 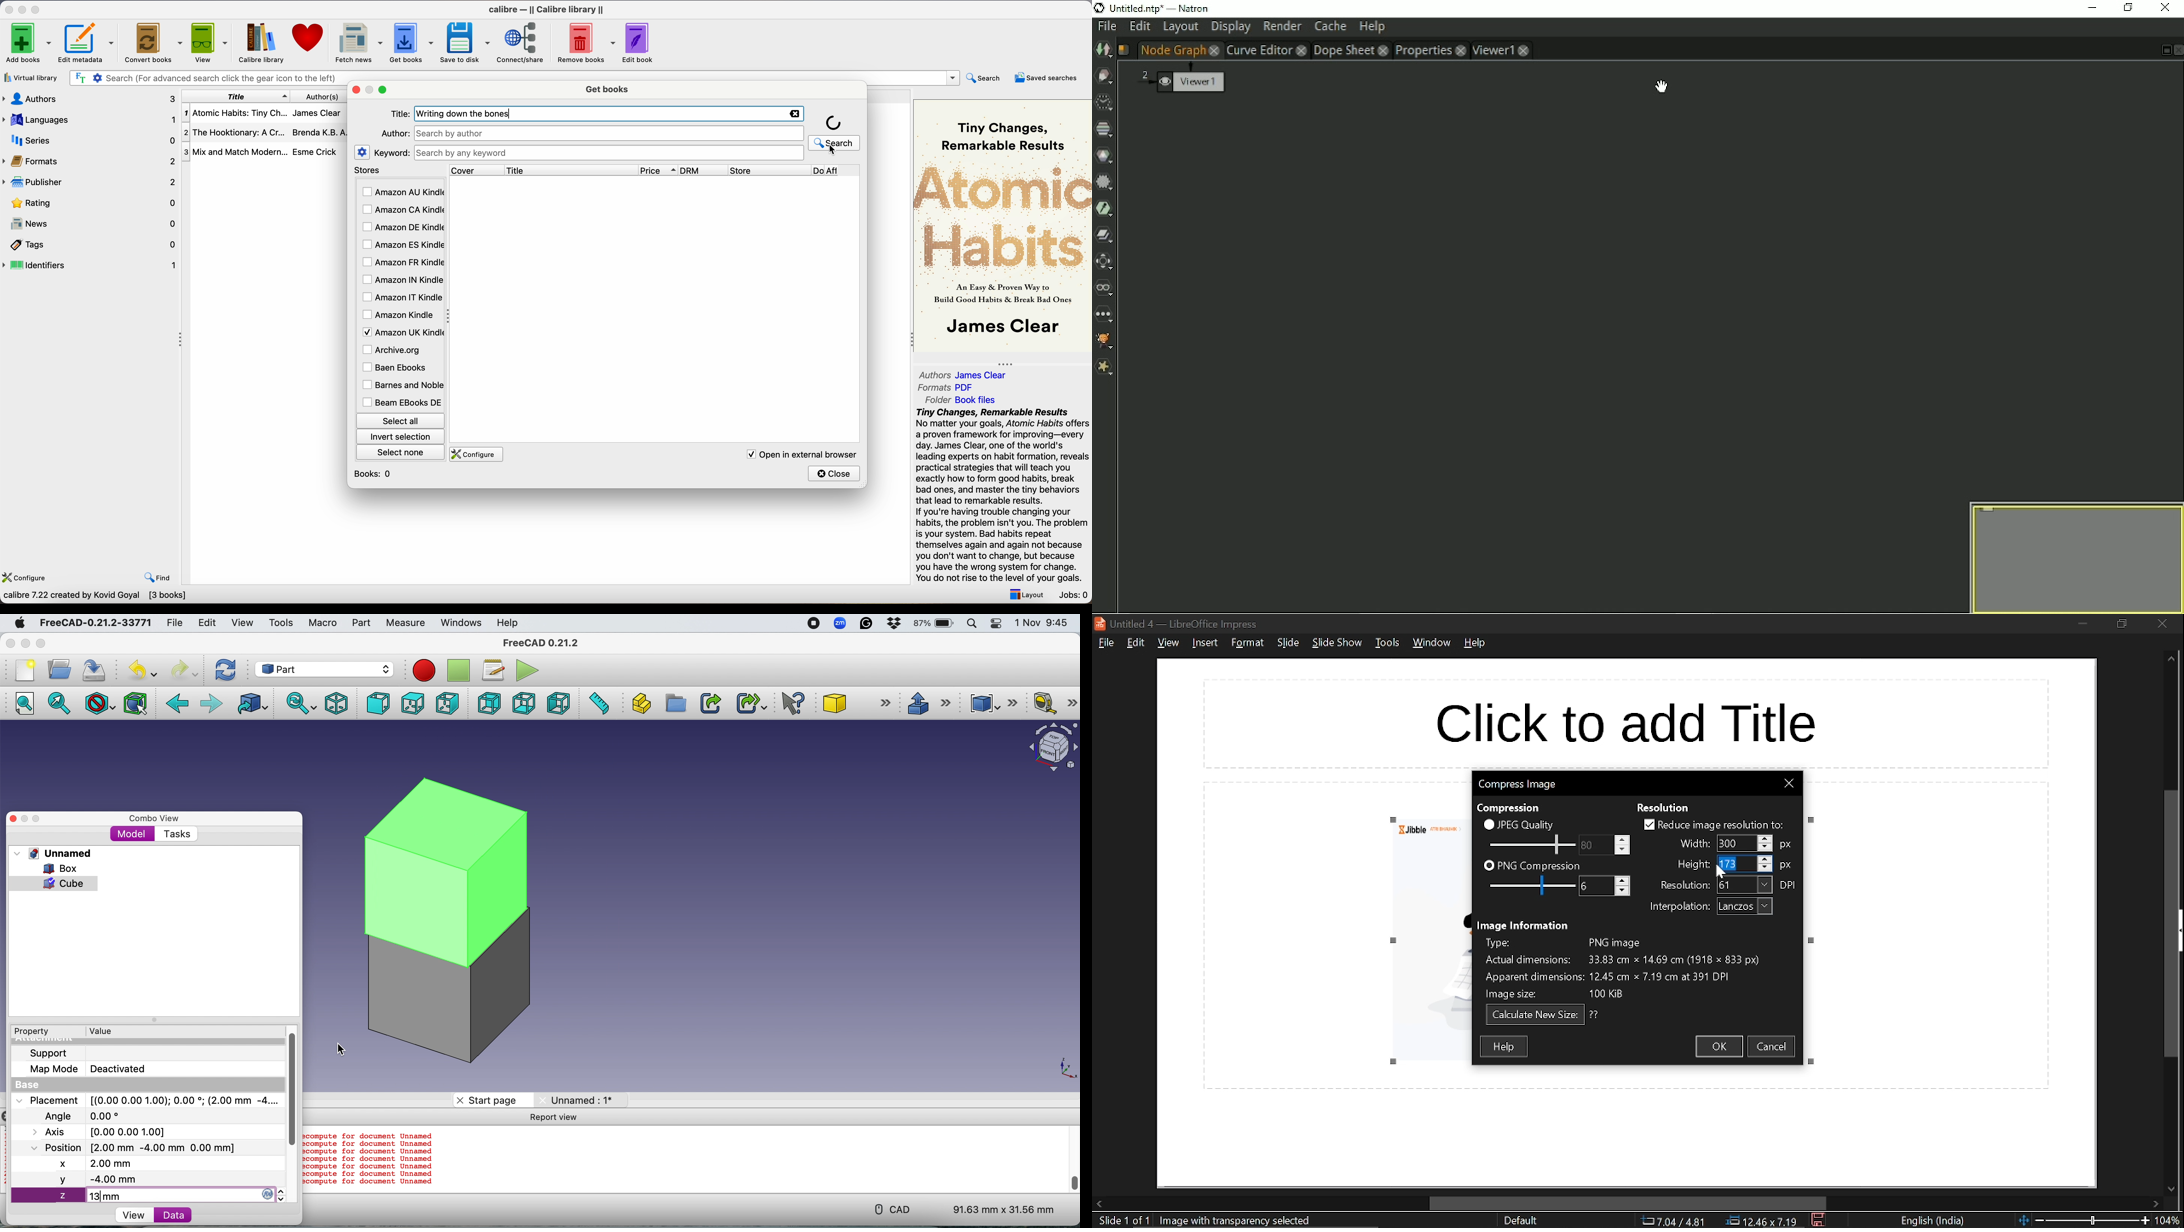 I want to click on 1 Nov 9:45, so click(x=1043, y=623).